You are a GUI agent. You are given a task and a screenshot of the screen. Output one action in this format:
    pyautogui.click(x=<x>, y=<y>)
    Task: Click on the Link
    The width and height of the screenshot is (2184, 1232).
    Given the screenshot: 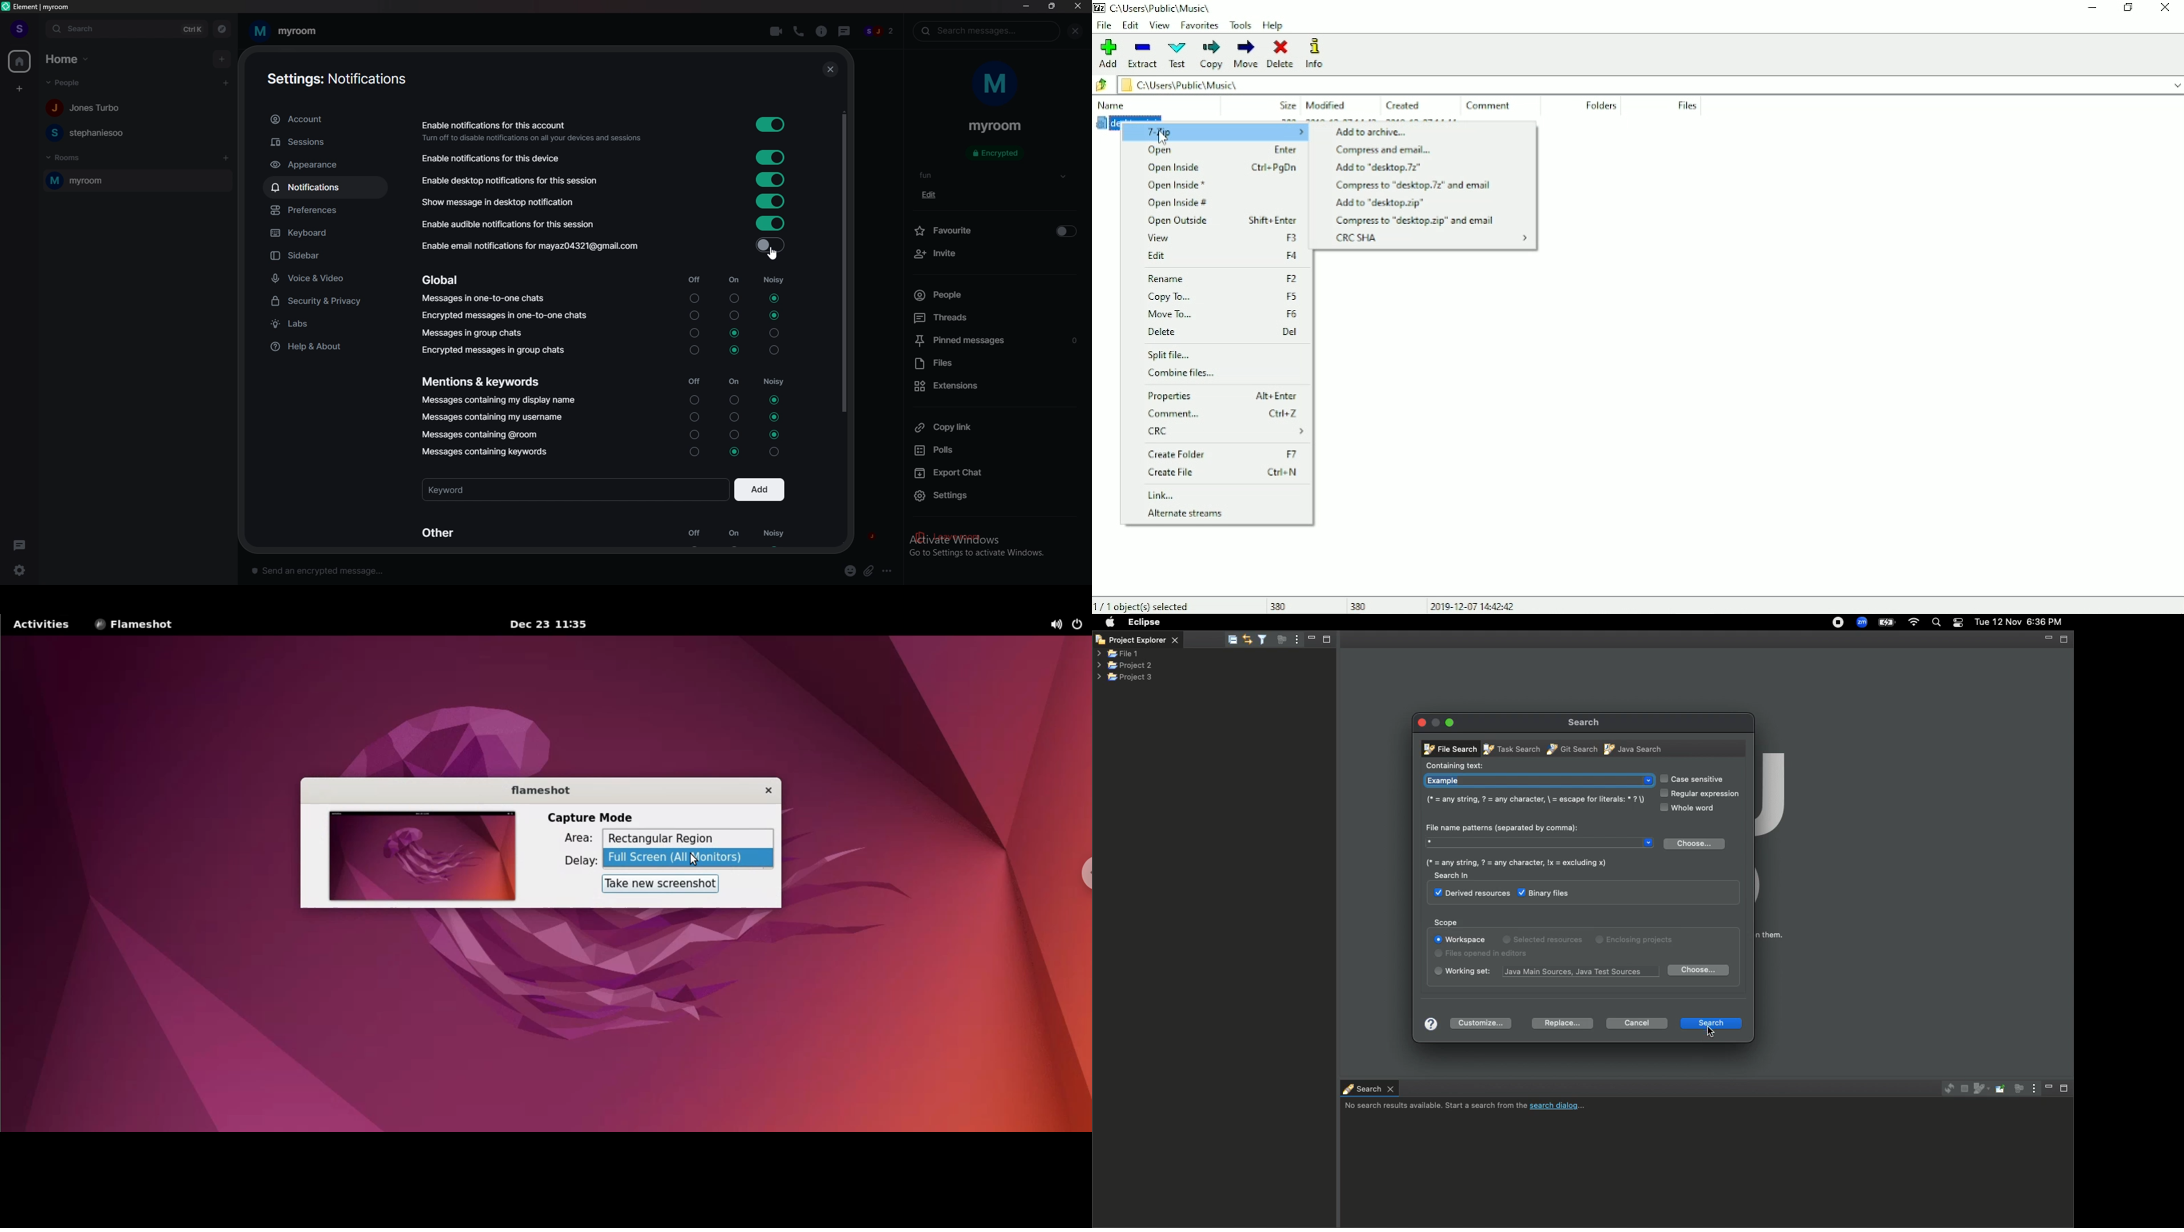 What is the action you would take?
    pyautogui.click(x=1166, y=495)
    